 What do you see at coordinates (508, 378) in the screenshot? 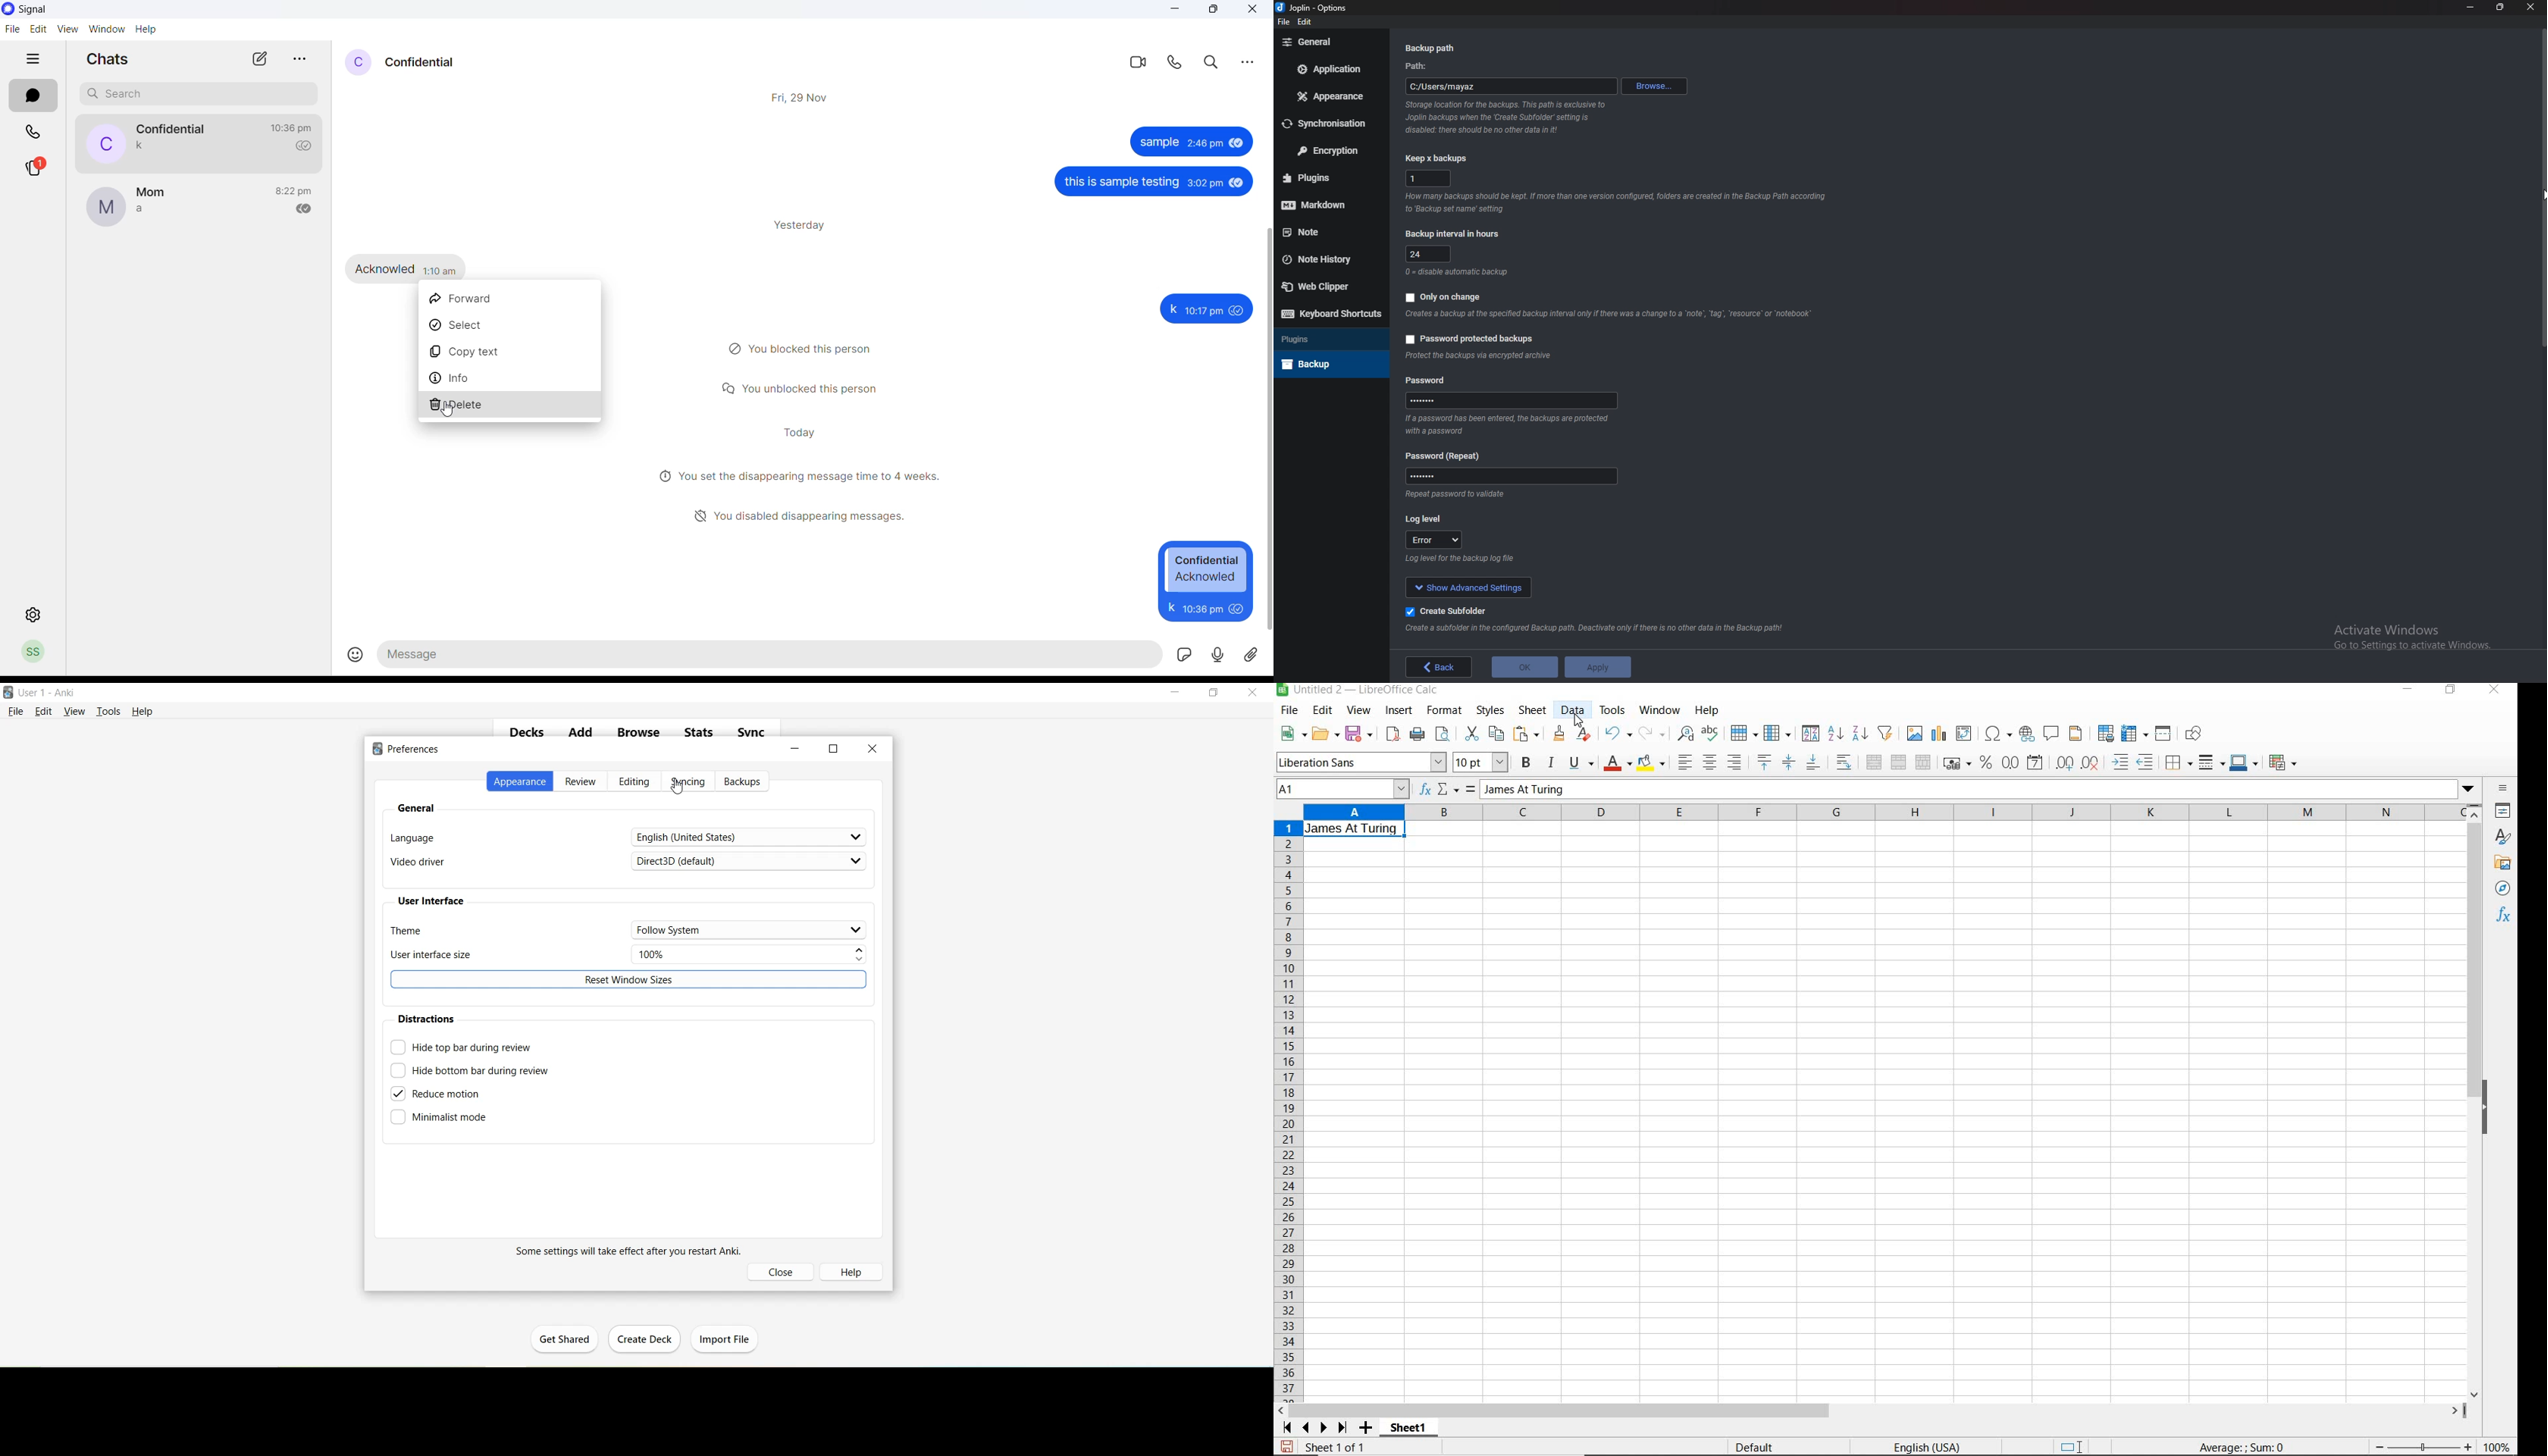
I see `info` at bounding box center [508, 378].